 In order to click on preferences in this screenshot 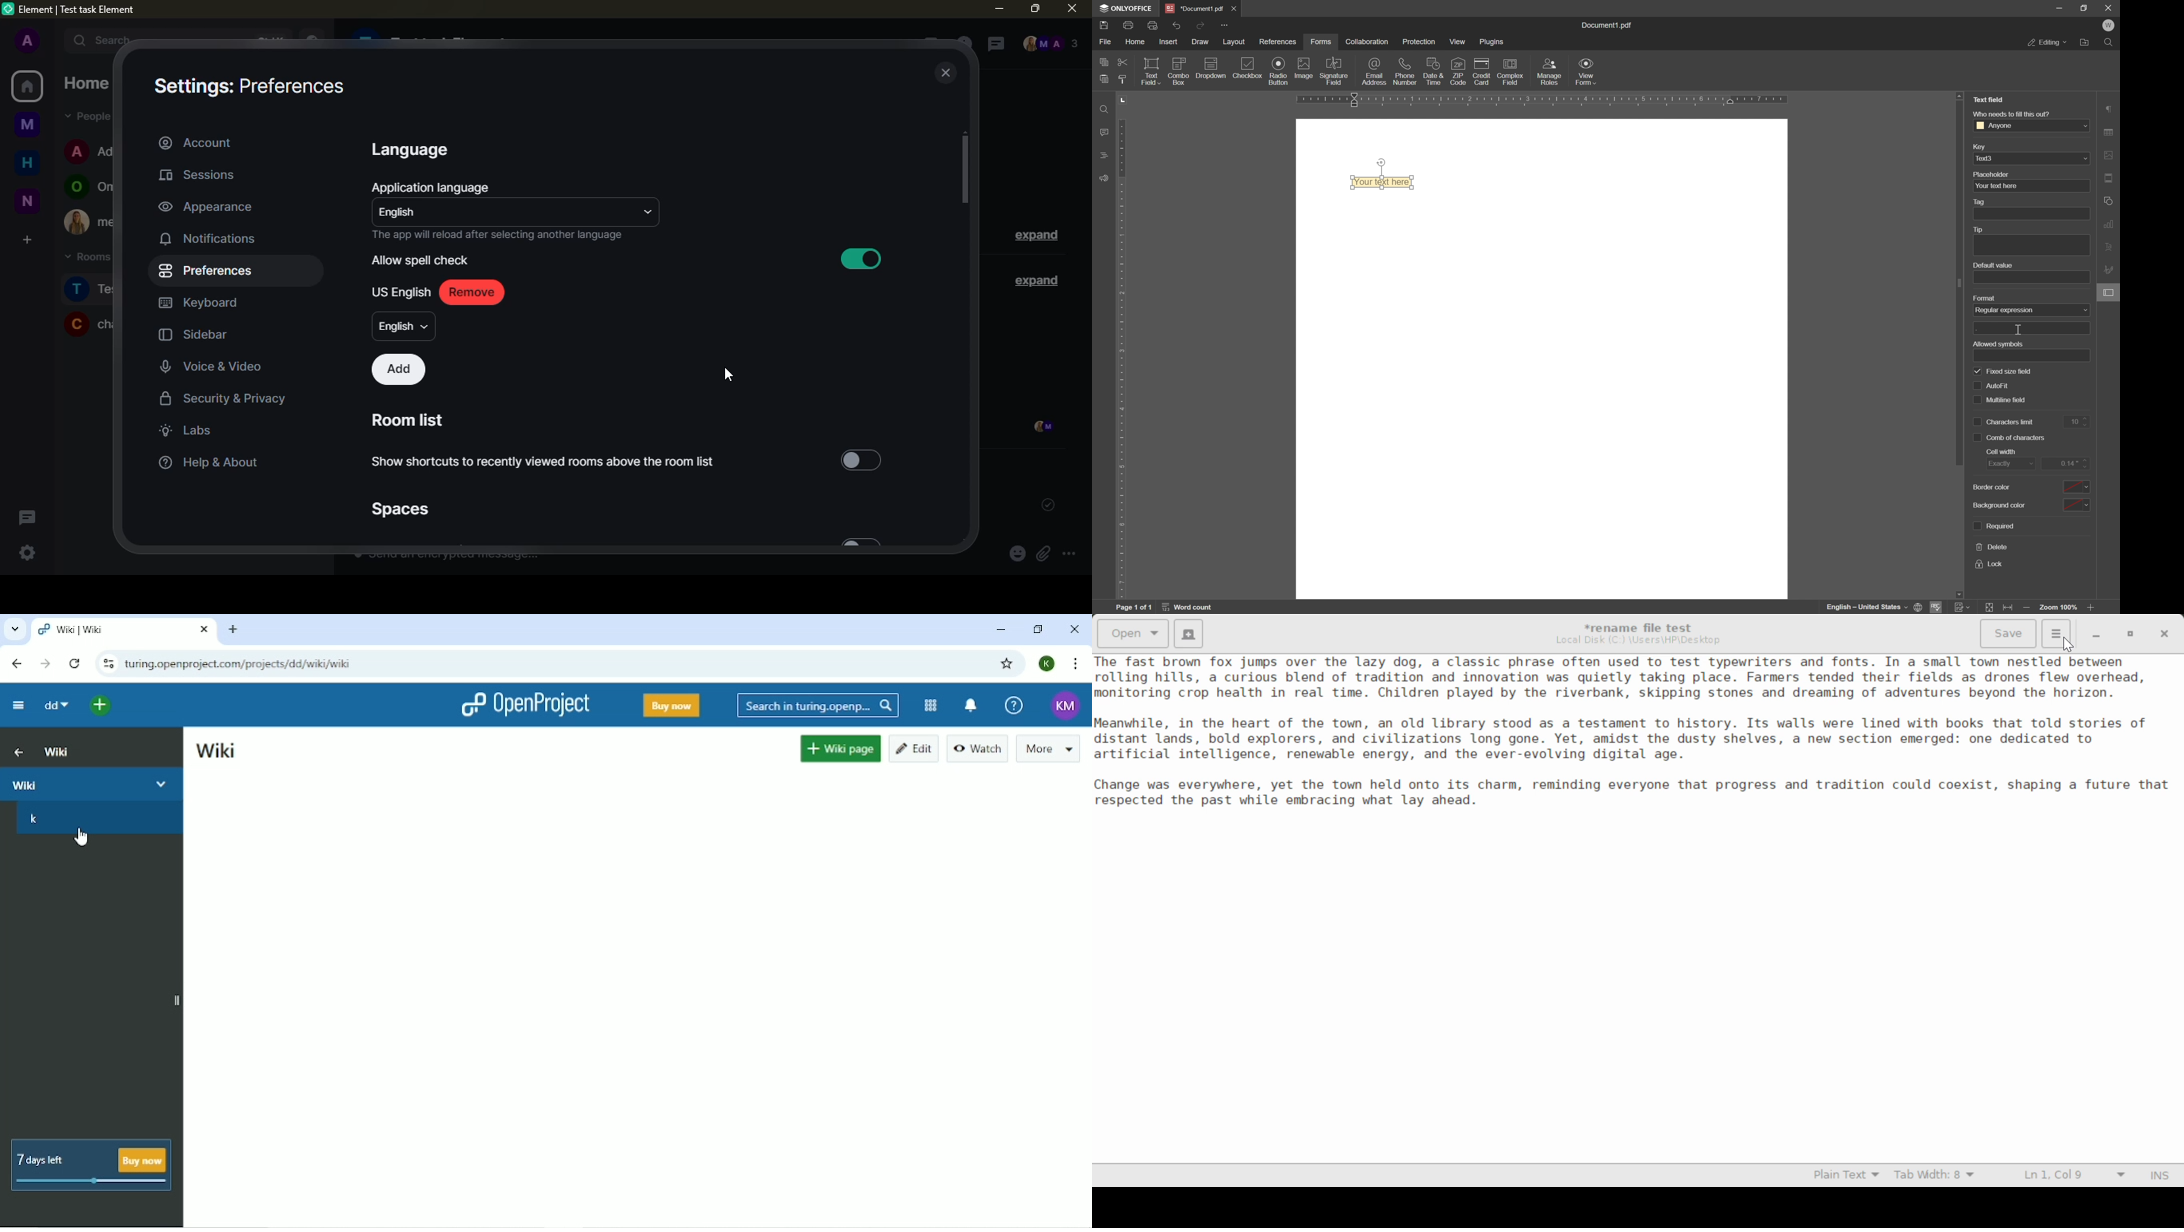, I will do `click(209, 271)`.